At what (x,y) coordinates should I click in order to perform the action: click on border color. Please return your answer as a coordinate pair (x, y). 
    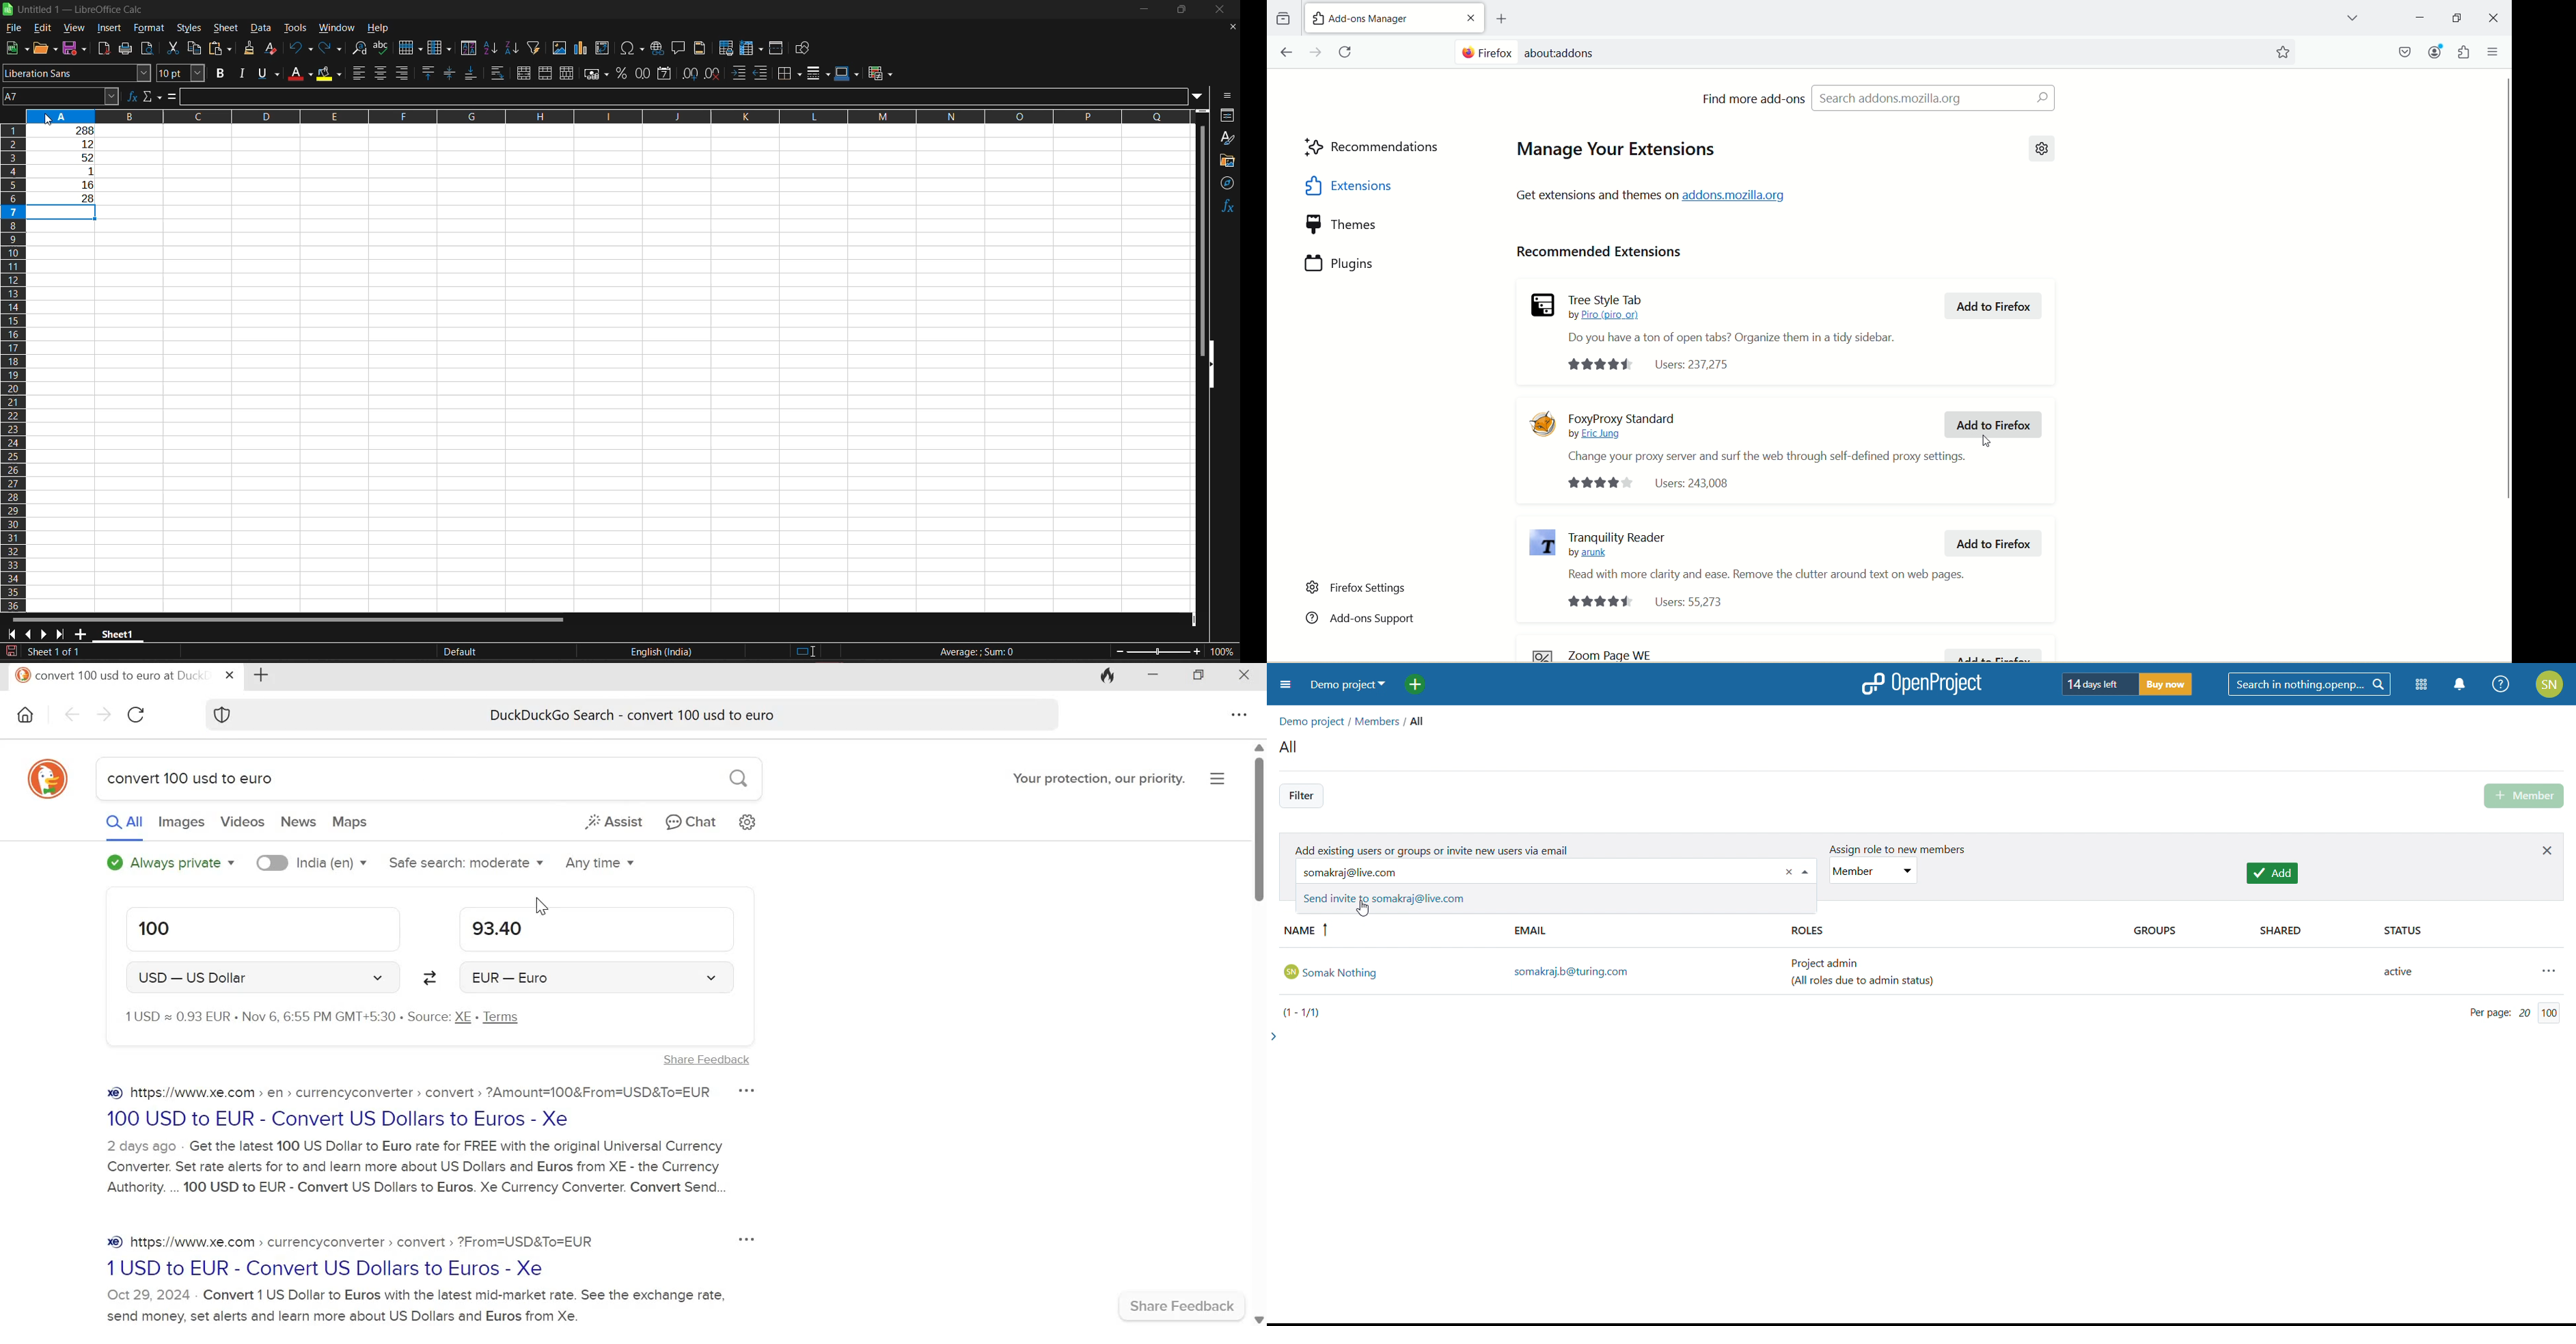
    Looking at the image, I should click on (848, 73).